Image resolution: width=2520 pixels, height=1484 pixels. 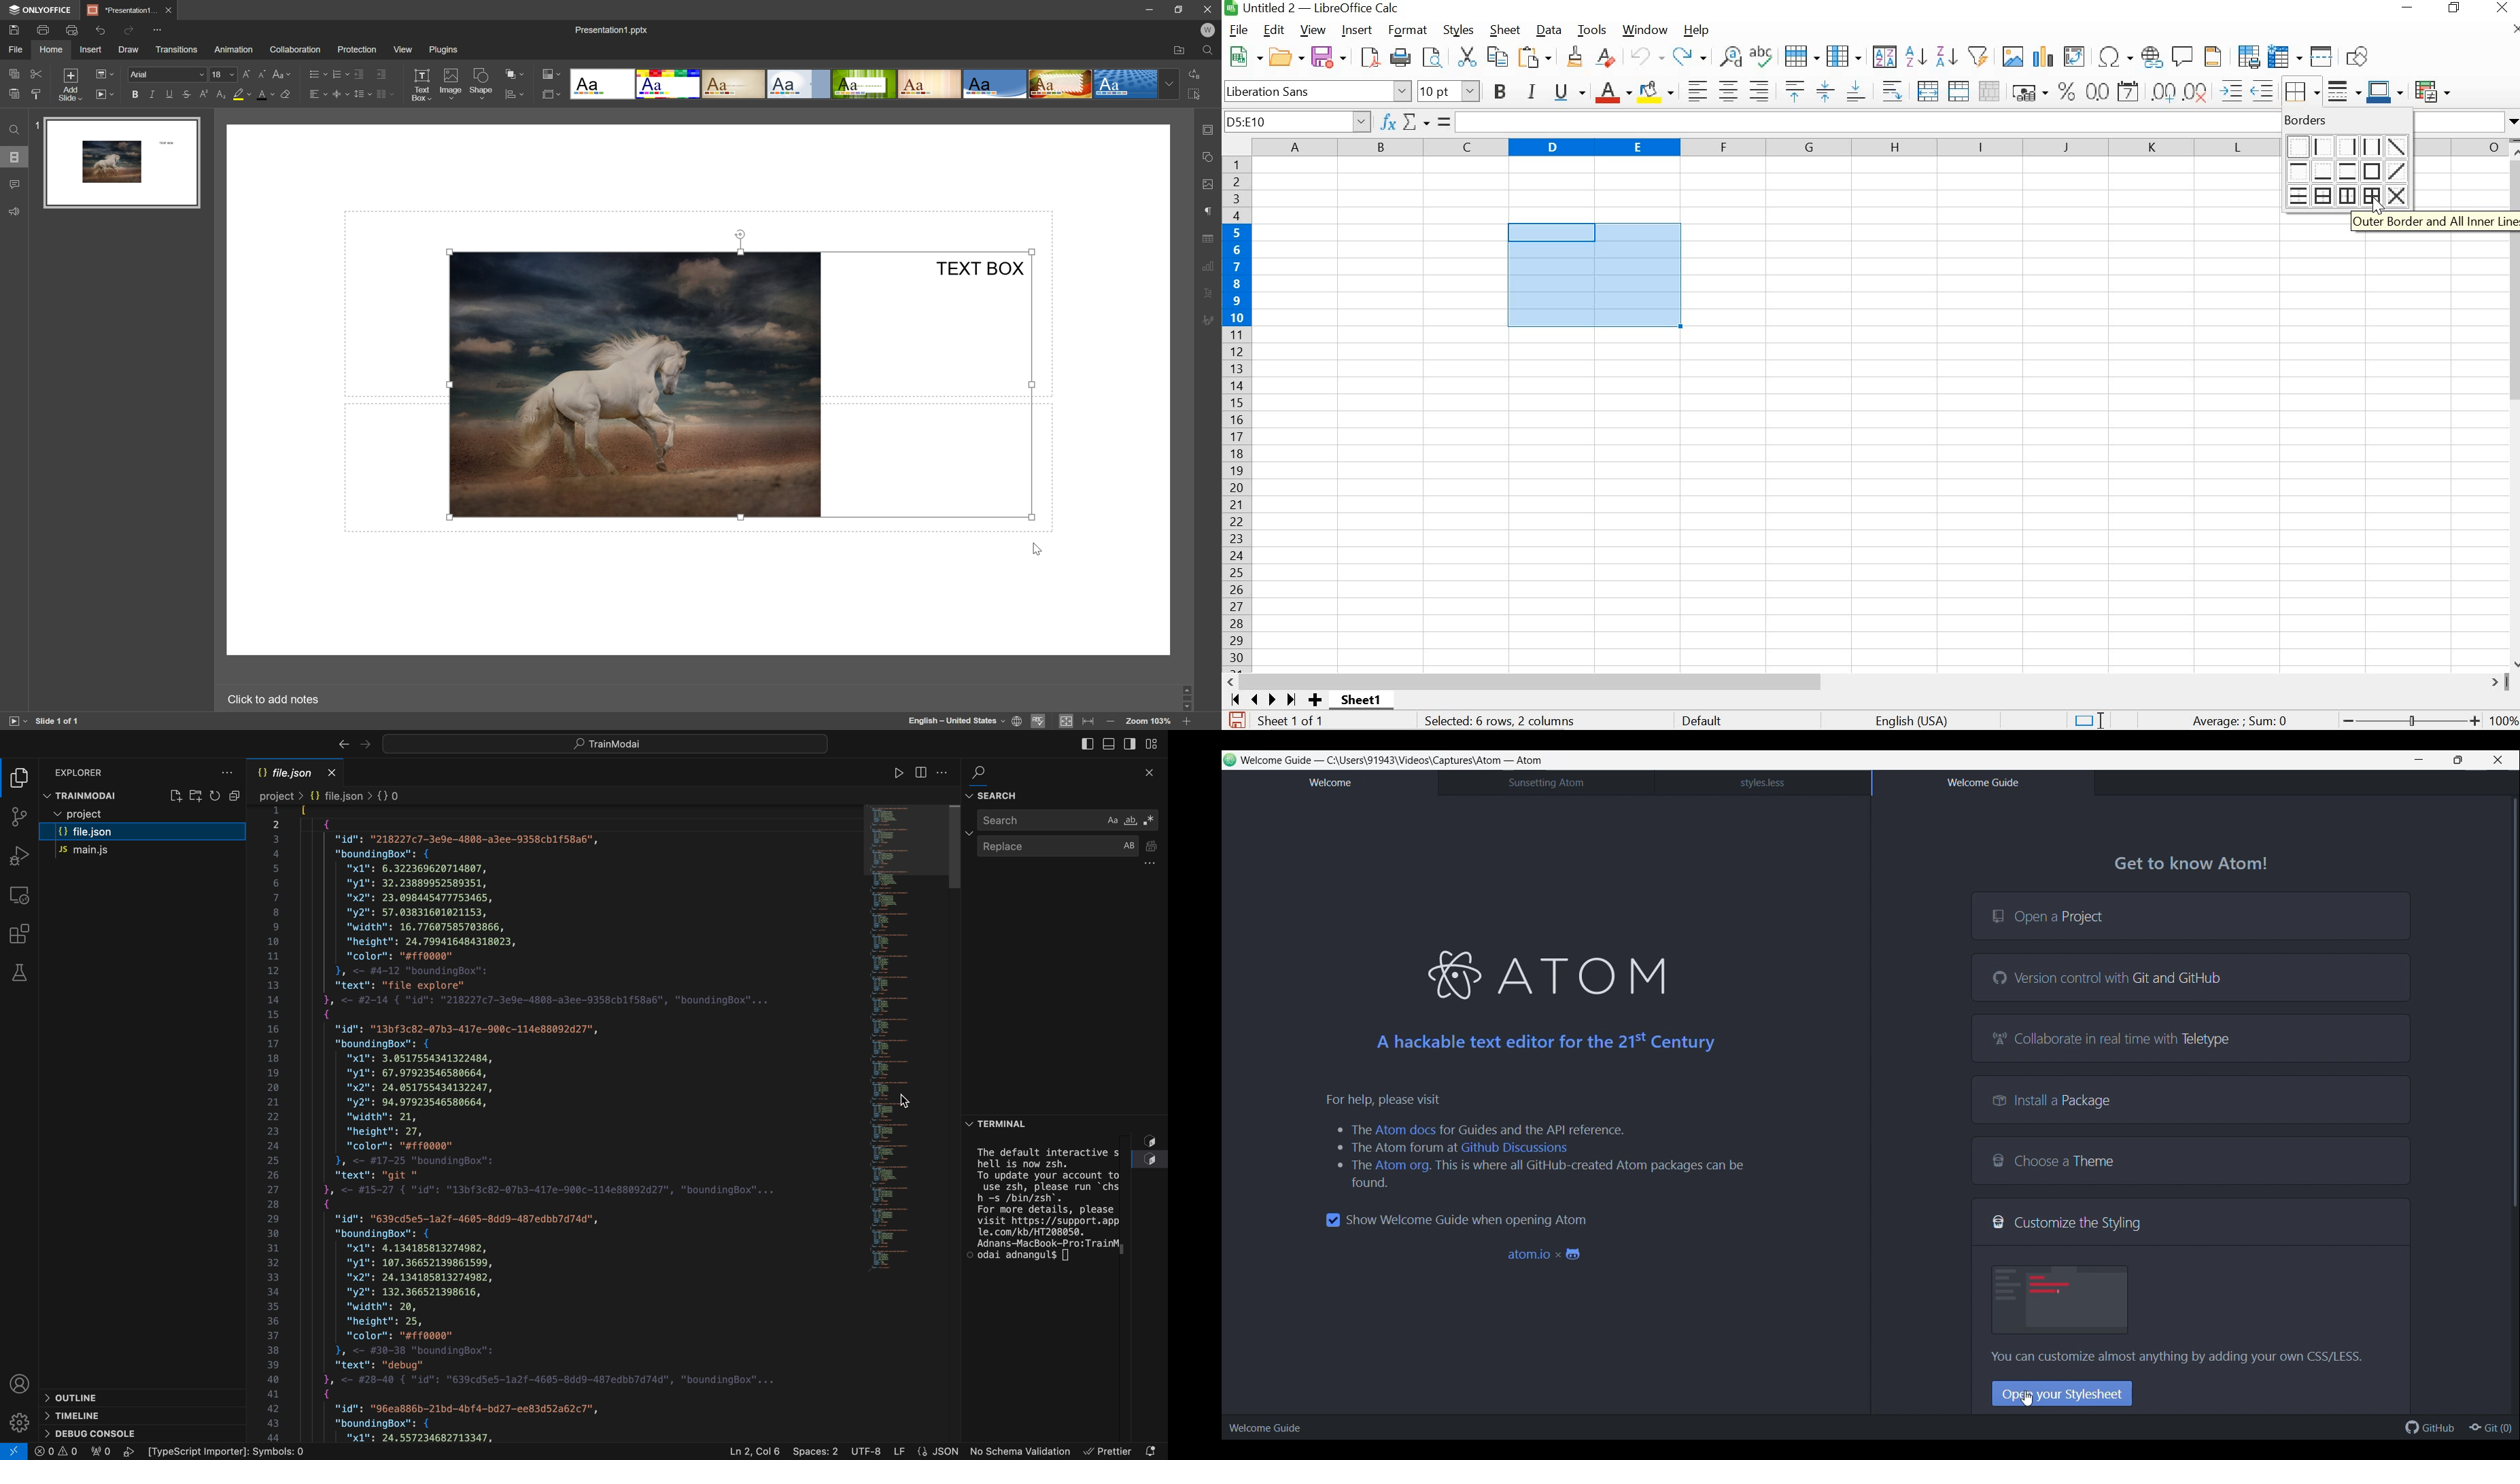 I want to click on , so click(x=236, y=795).